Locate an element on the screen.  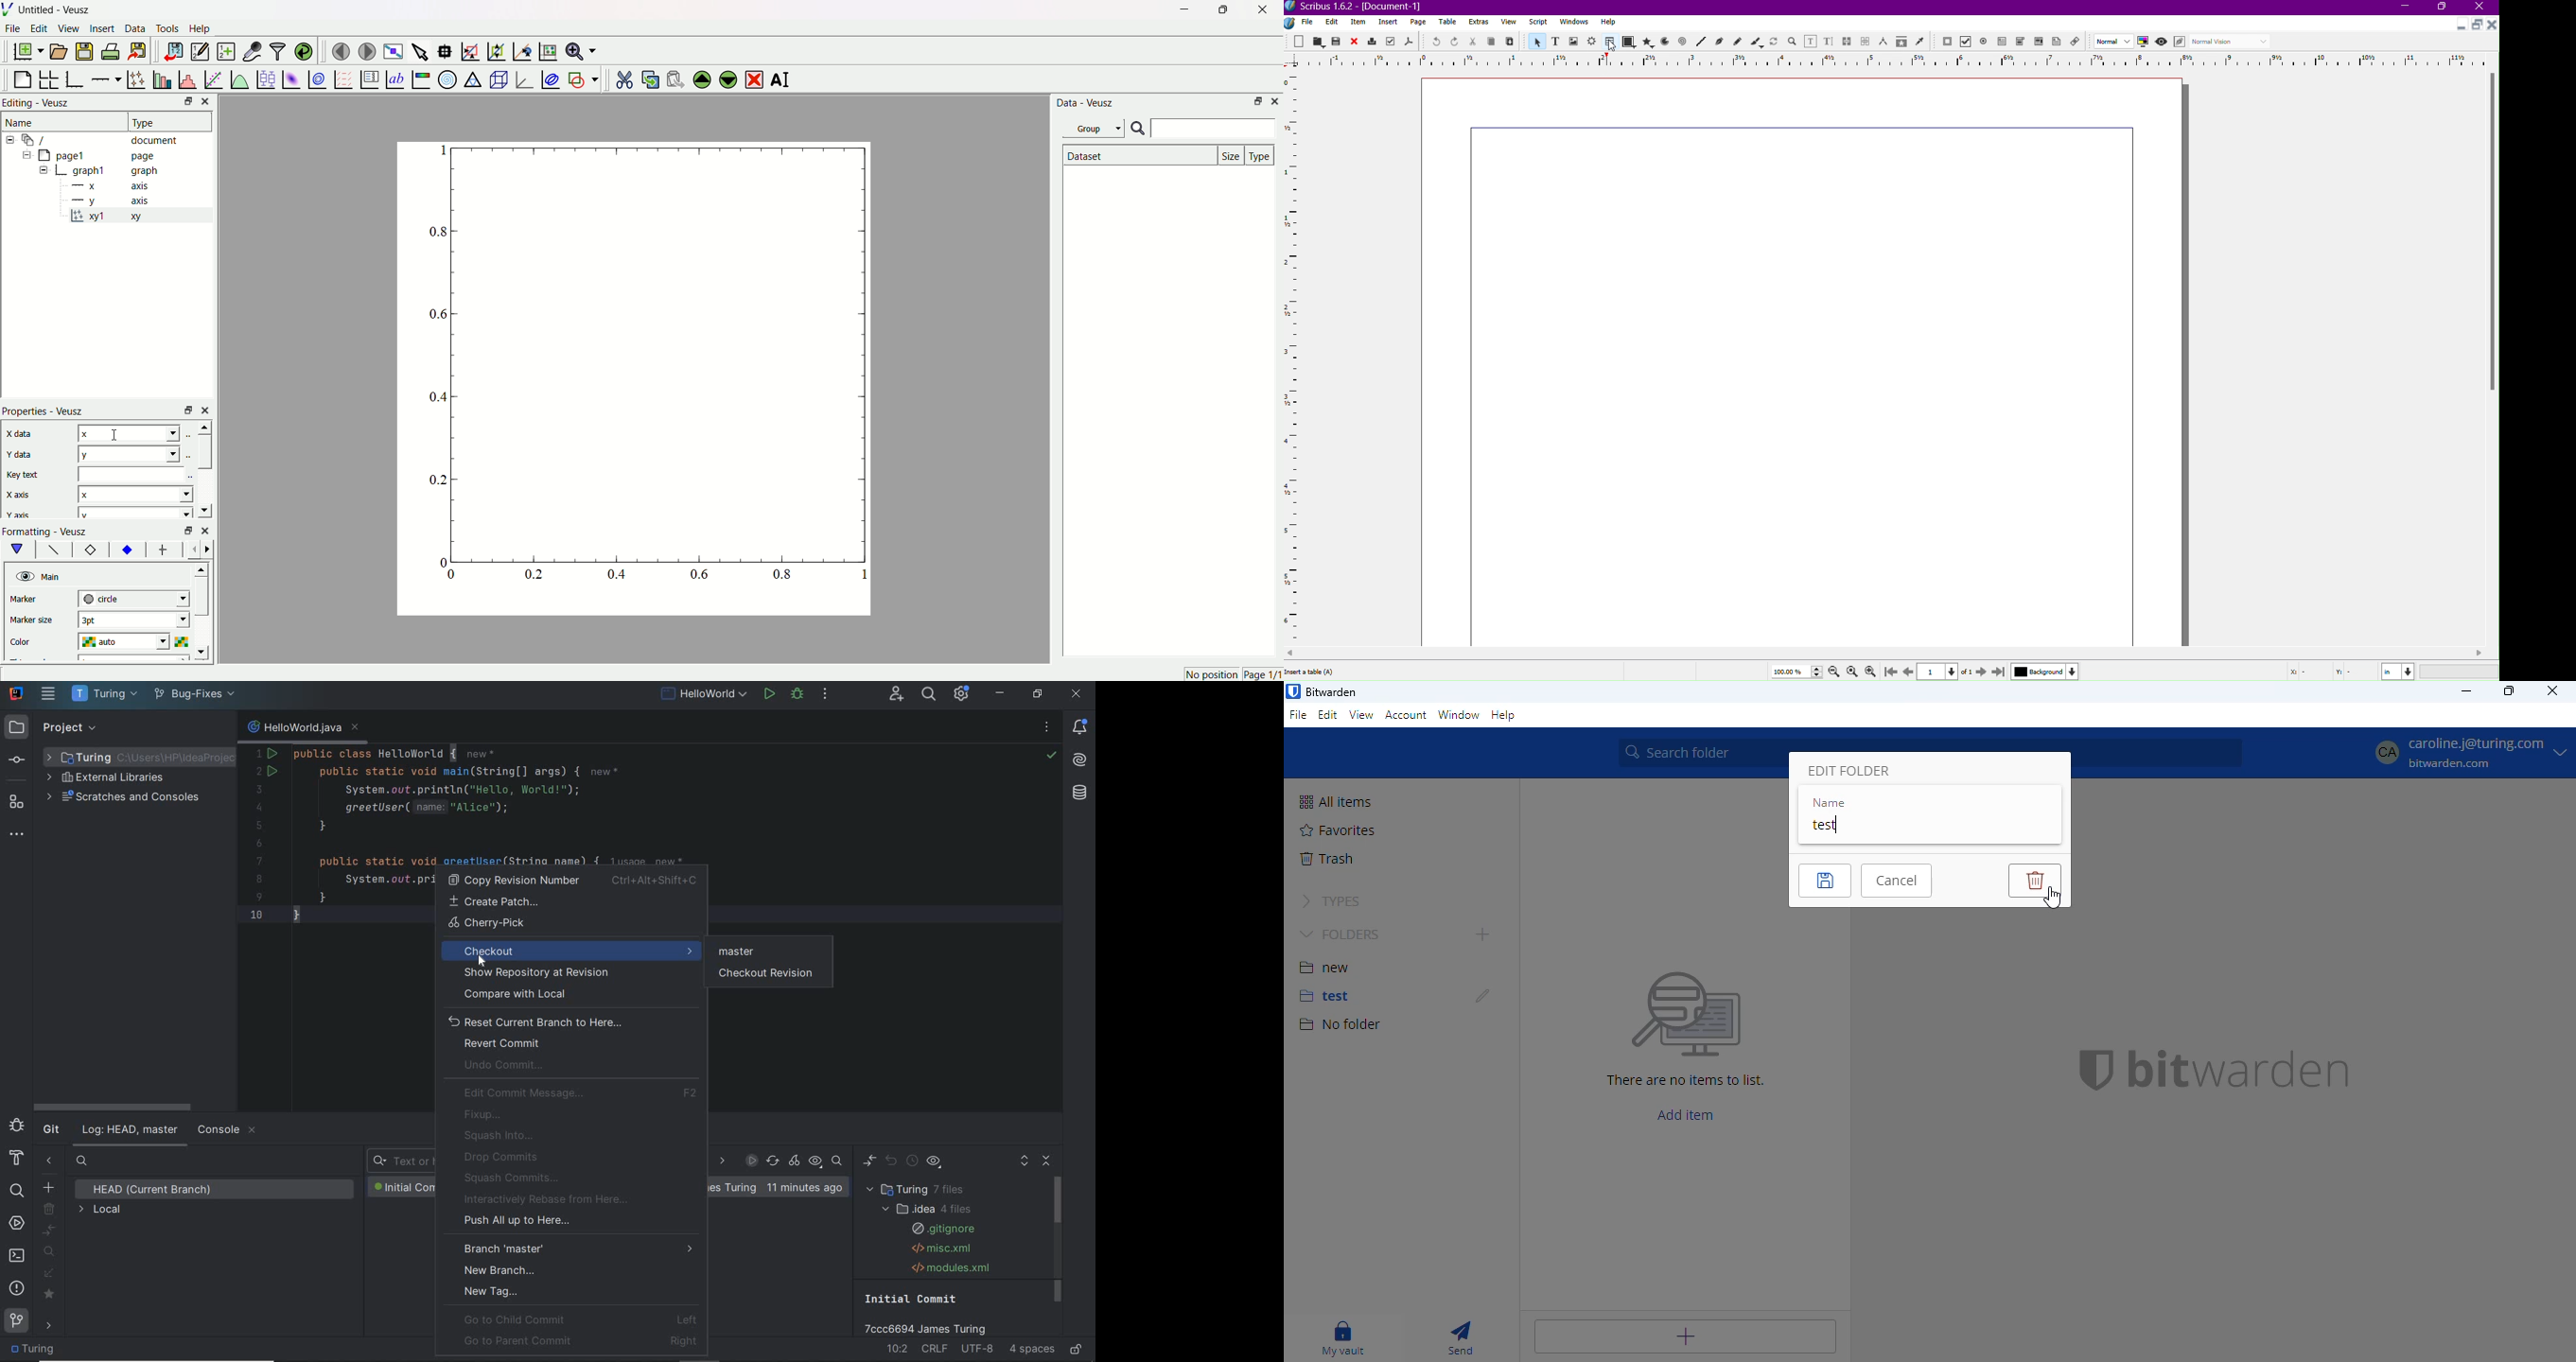
PDF Text Field is located at coordinates (2005, 43).